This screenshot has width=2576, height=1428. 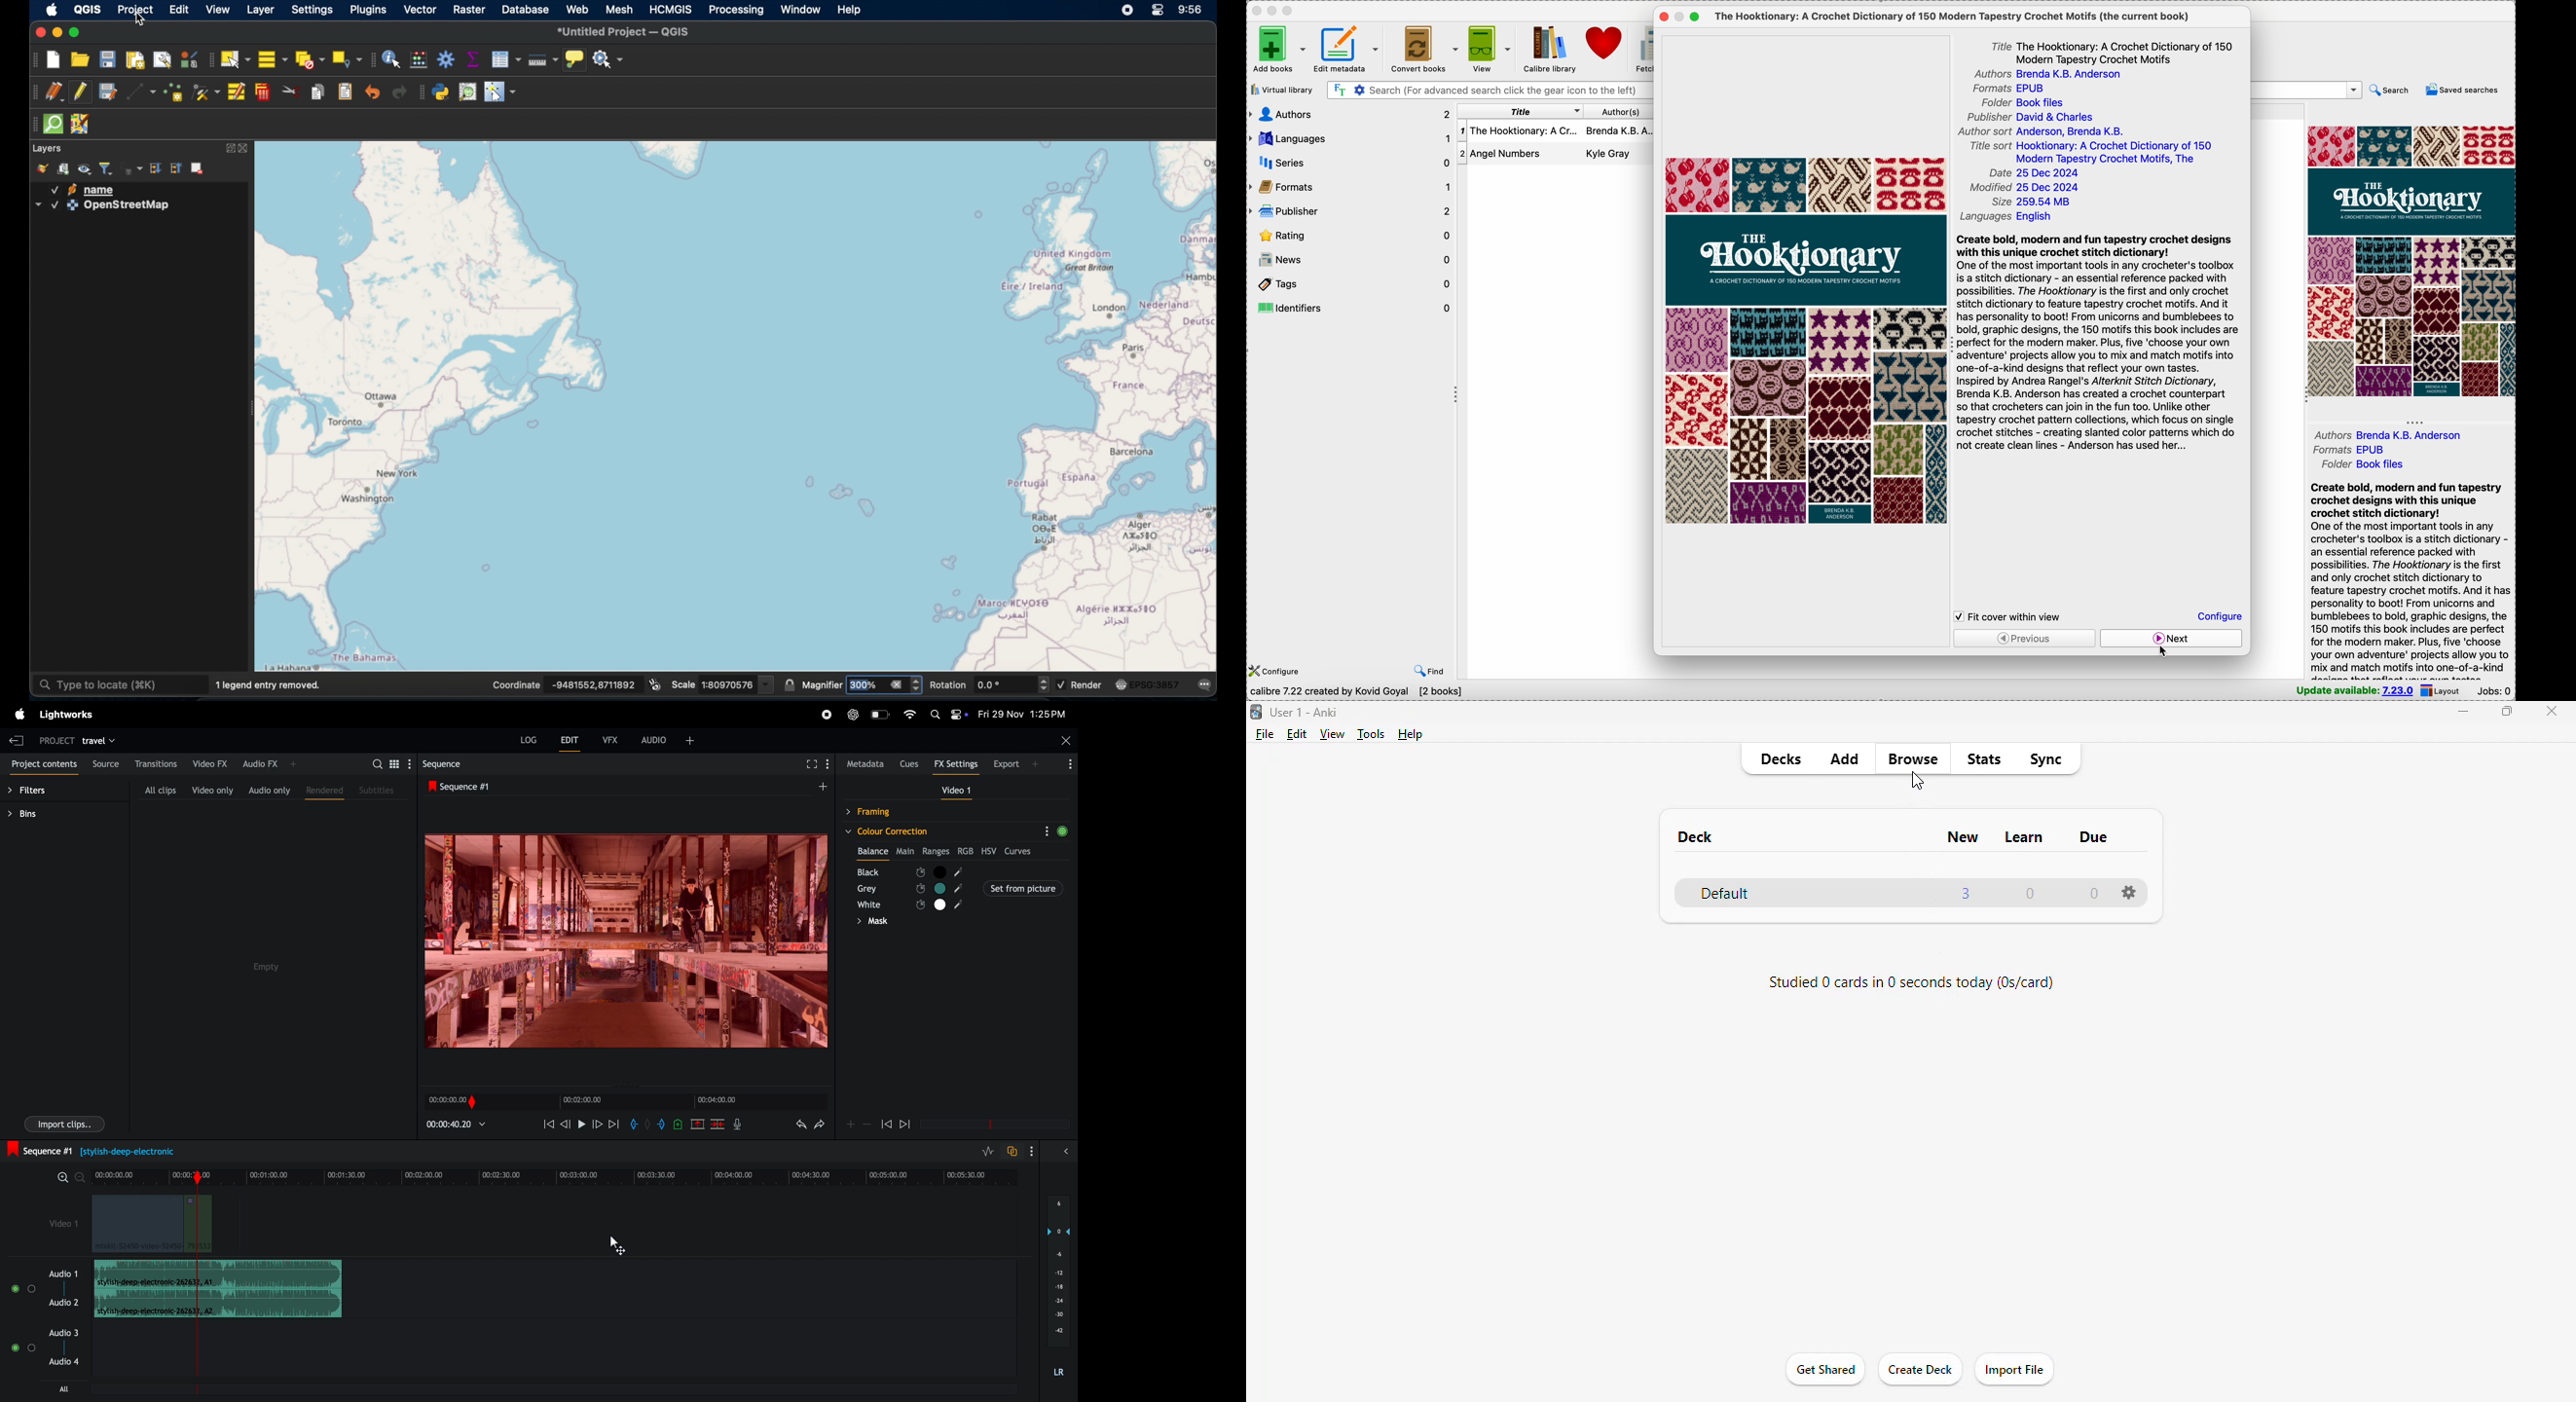 What do you see at coordinates (1282, 89) in the screenshot?
I see `virtual library` at bounding box center [1282, 89].